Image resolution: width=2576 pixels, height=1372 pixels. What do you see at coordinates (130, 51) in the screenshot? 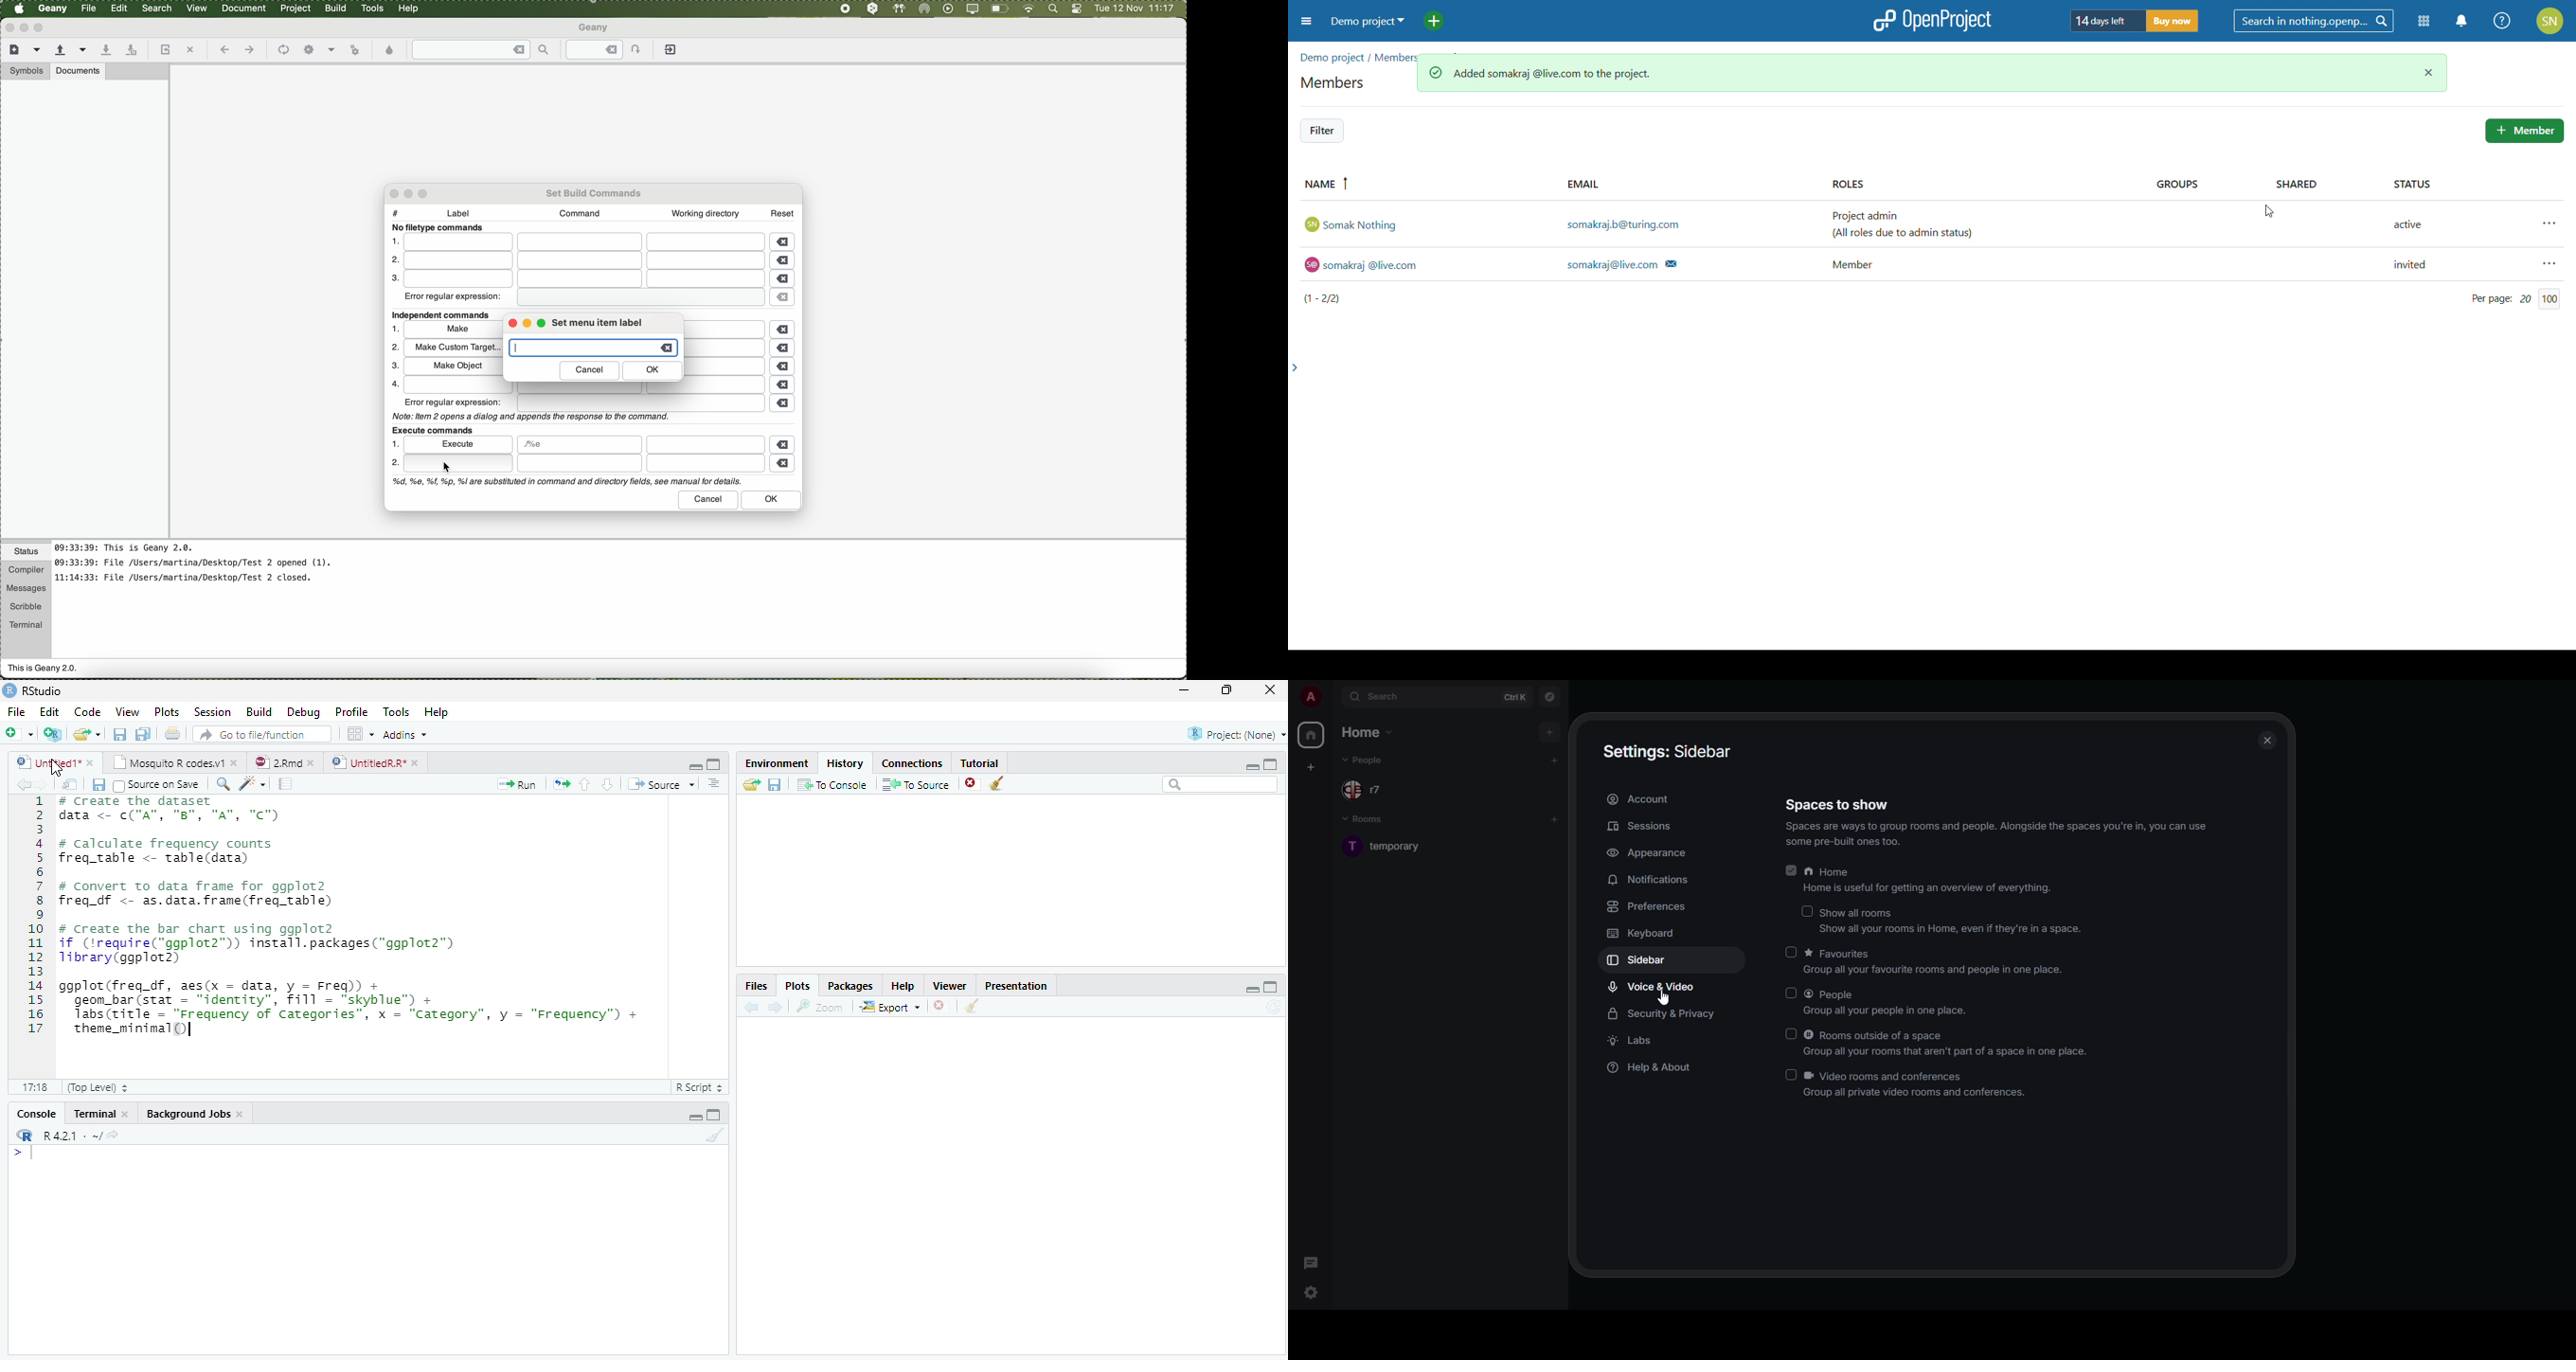
I see `save all open files` at bounding box center [130, 51].